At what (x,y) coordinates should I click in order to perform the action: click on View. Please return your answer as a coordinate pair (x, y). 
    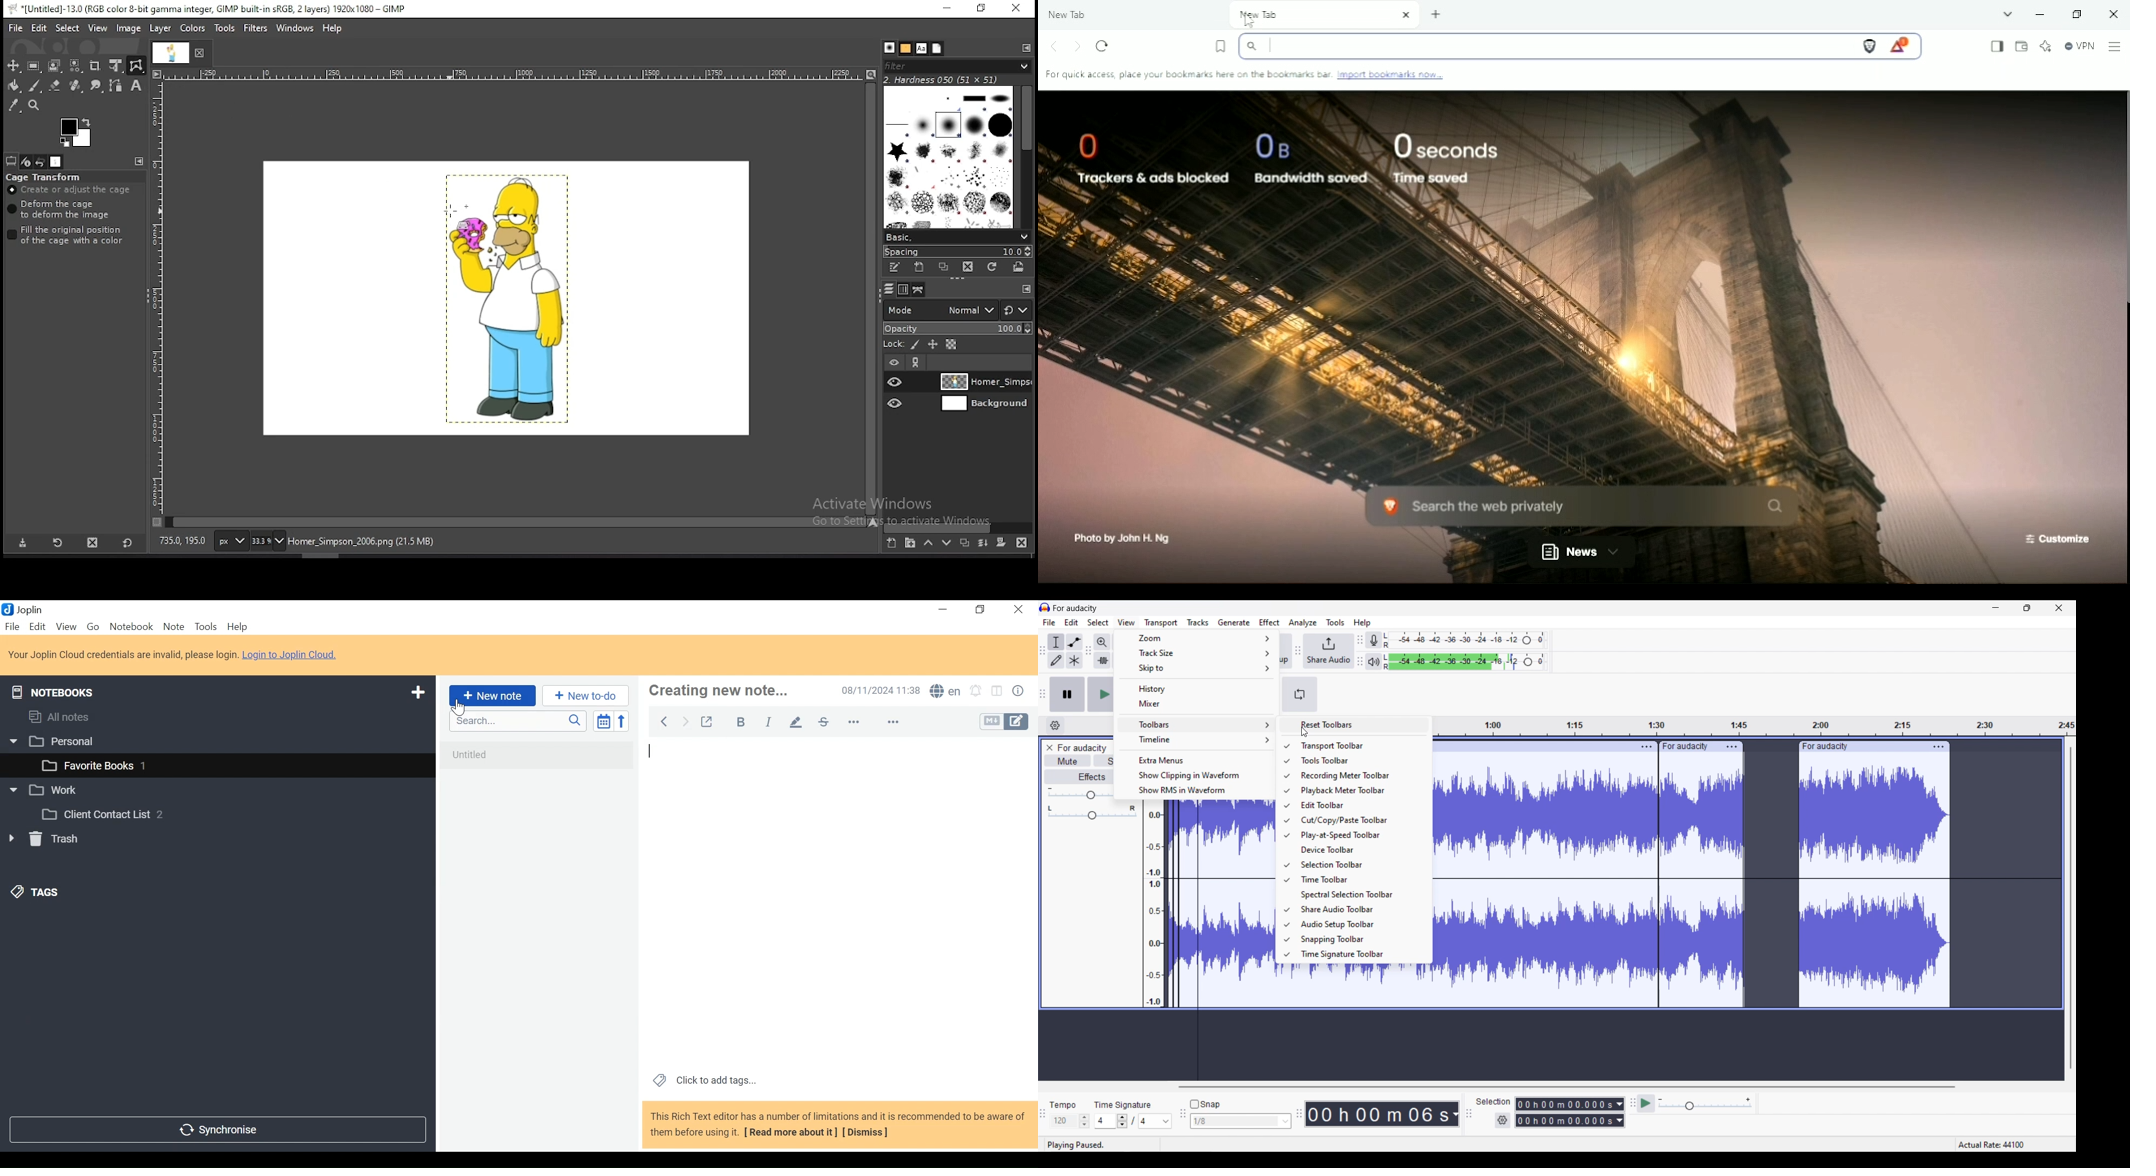
    Looking at the image, I should click on (66, 627).